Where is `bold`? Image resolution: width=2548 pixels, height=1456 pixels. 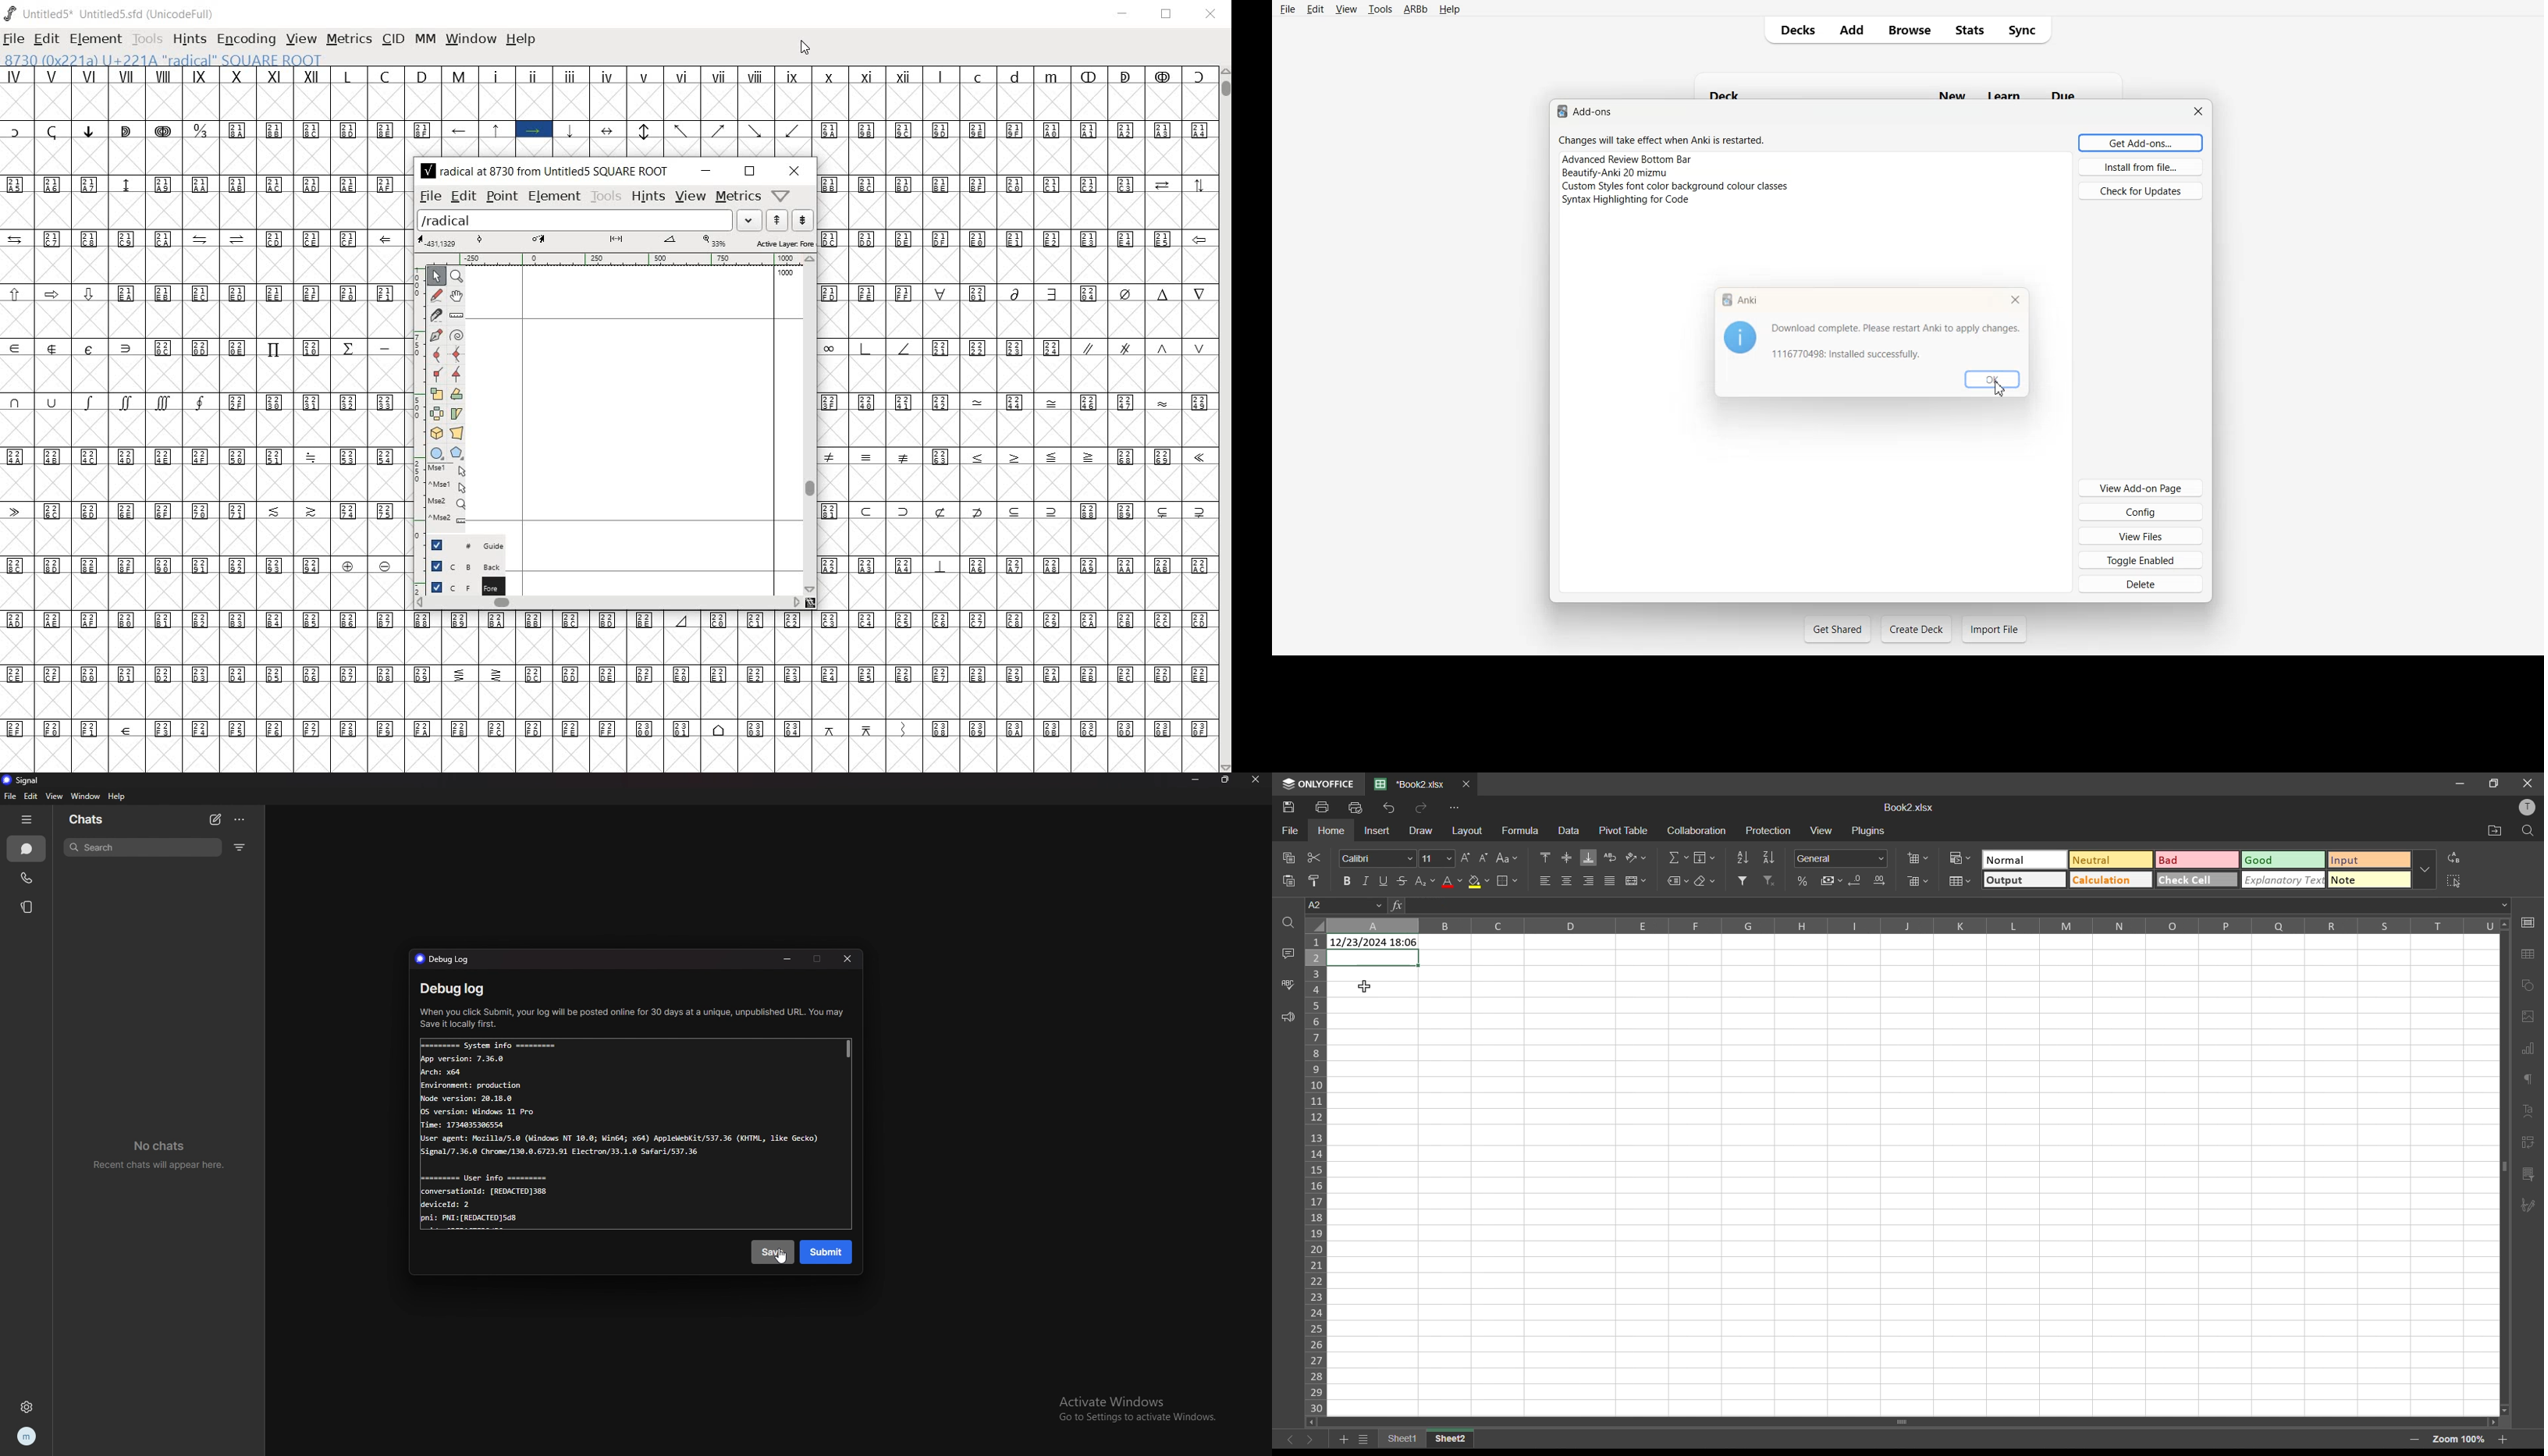 bold is located at coordinates (1349, 880).